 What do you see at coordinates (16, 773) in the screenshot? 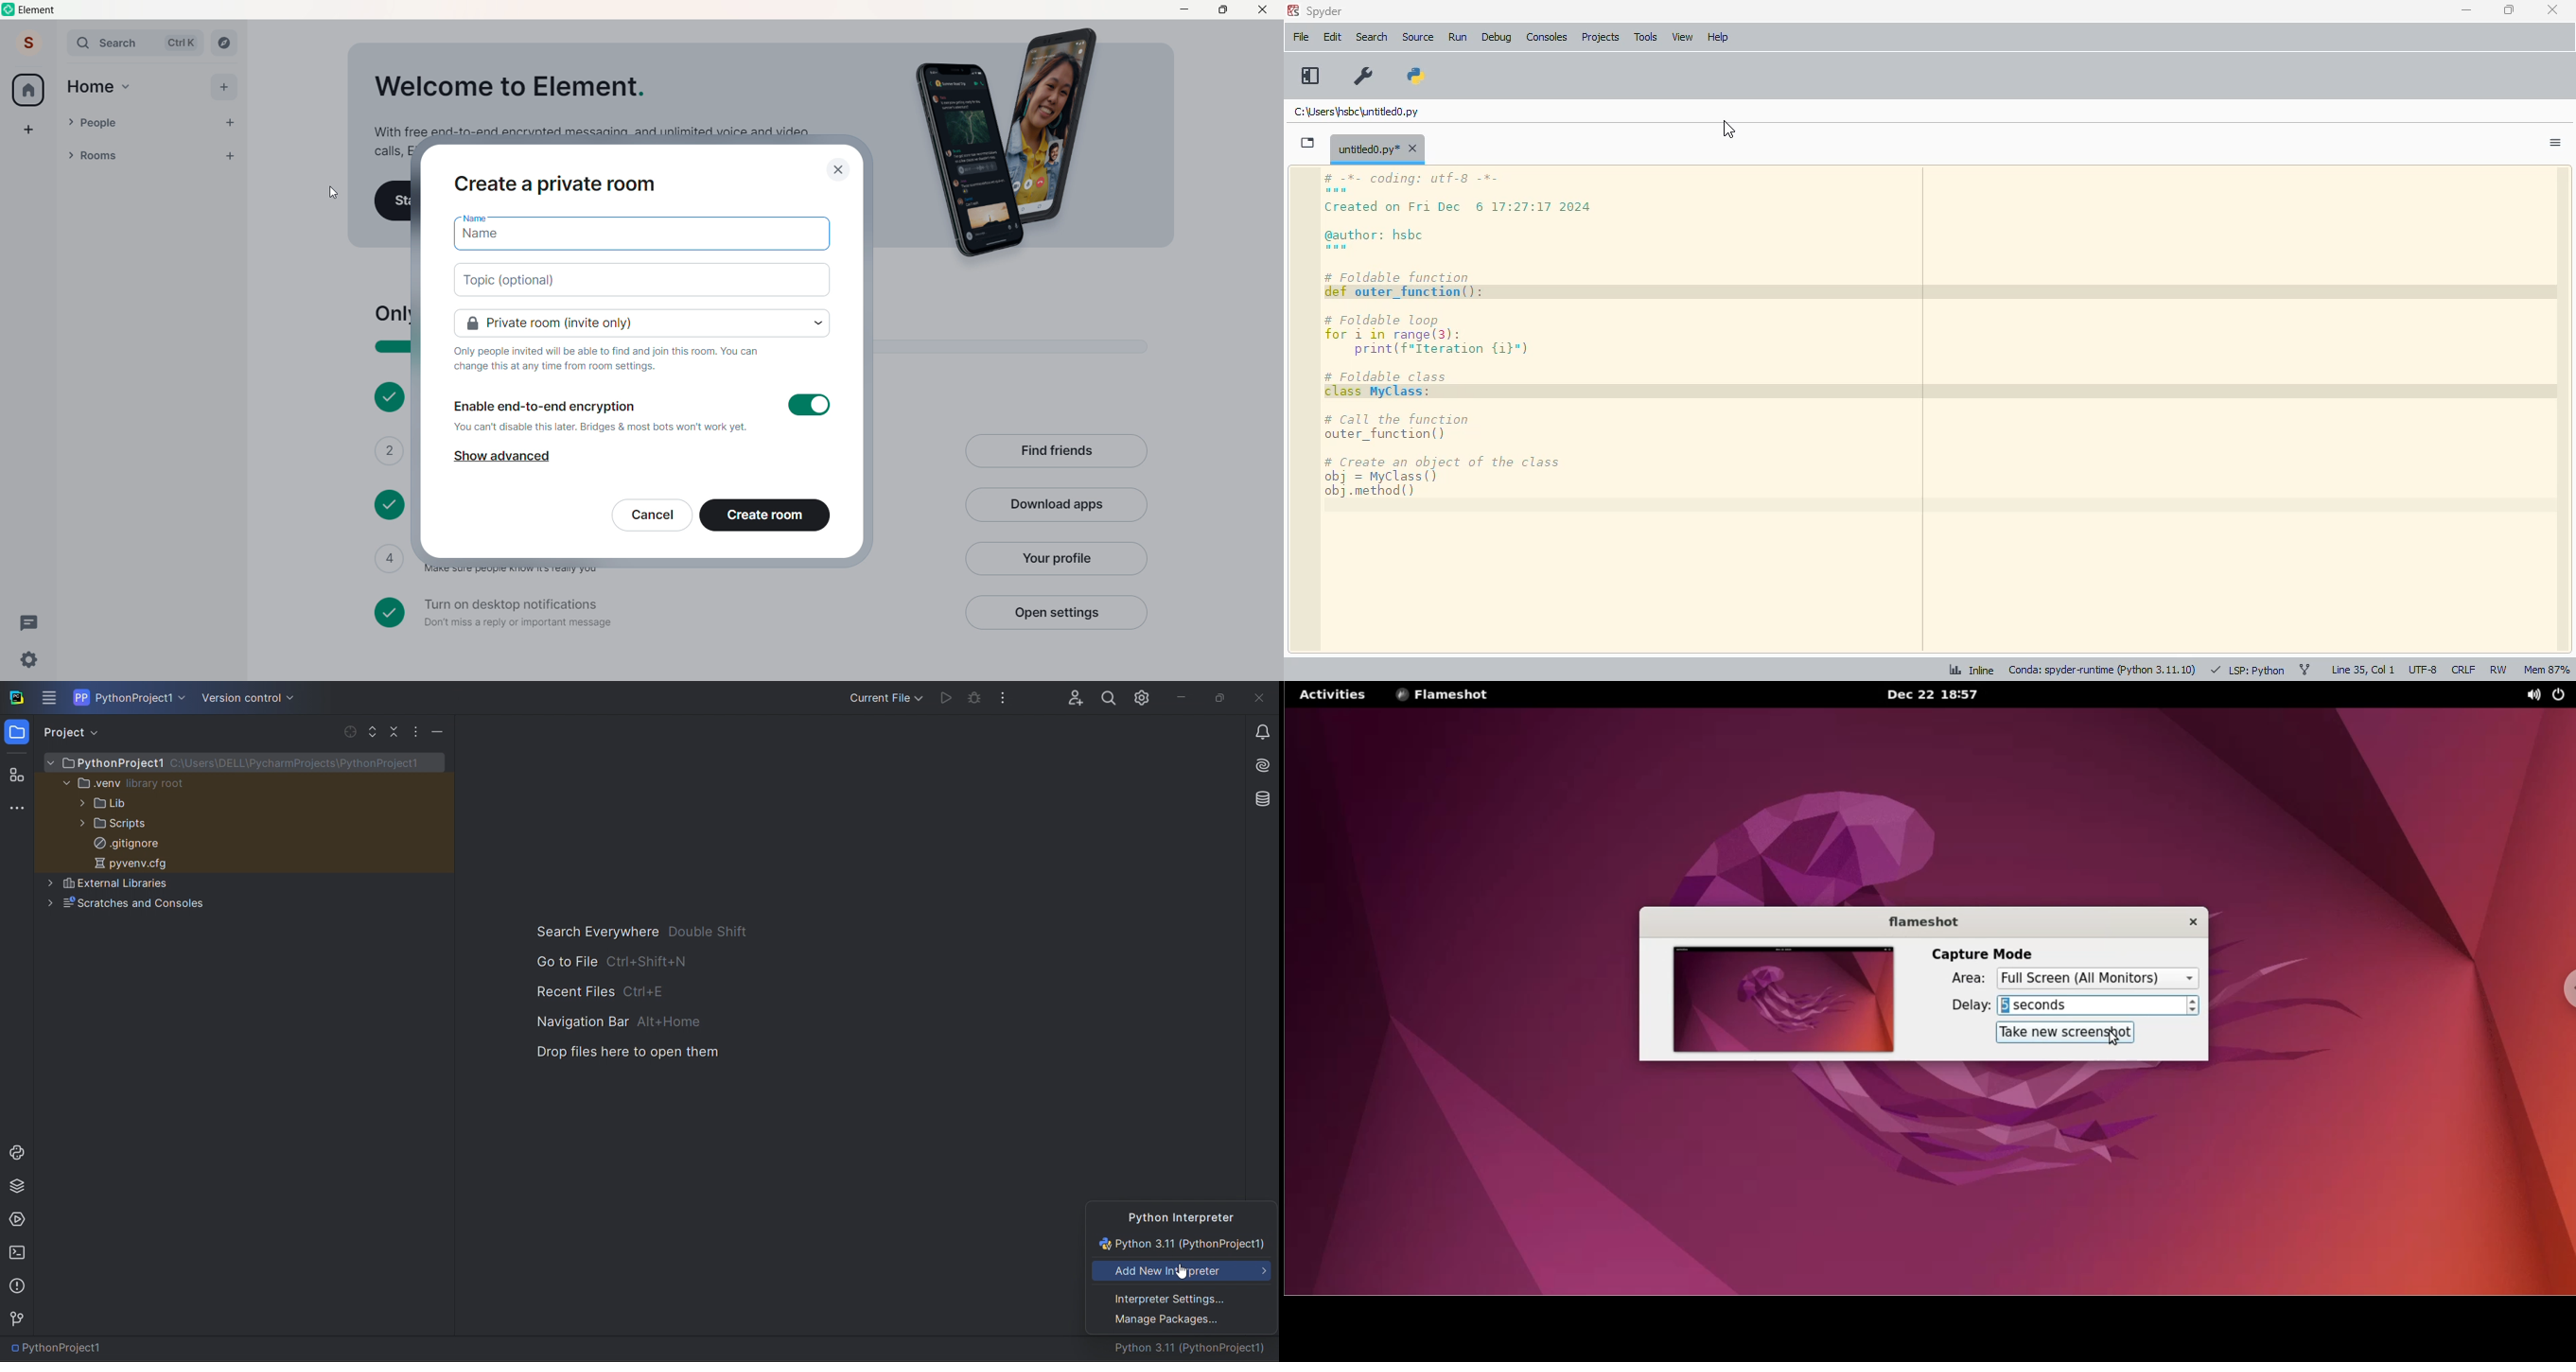
I see `structure` at bounding box center [16, 773].